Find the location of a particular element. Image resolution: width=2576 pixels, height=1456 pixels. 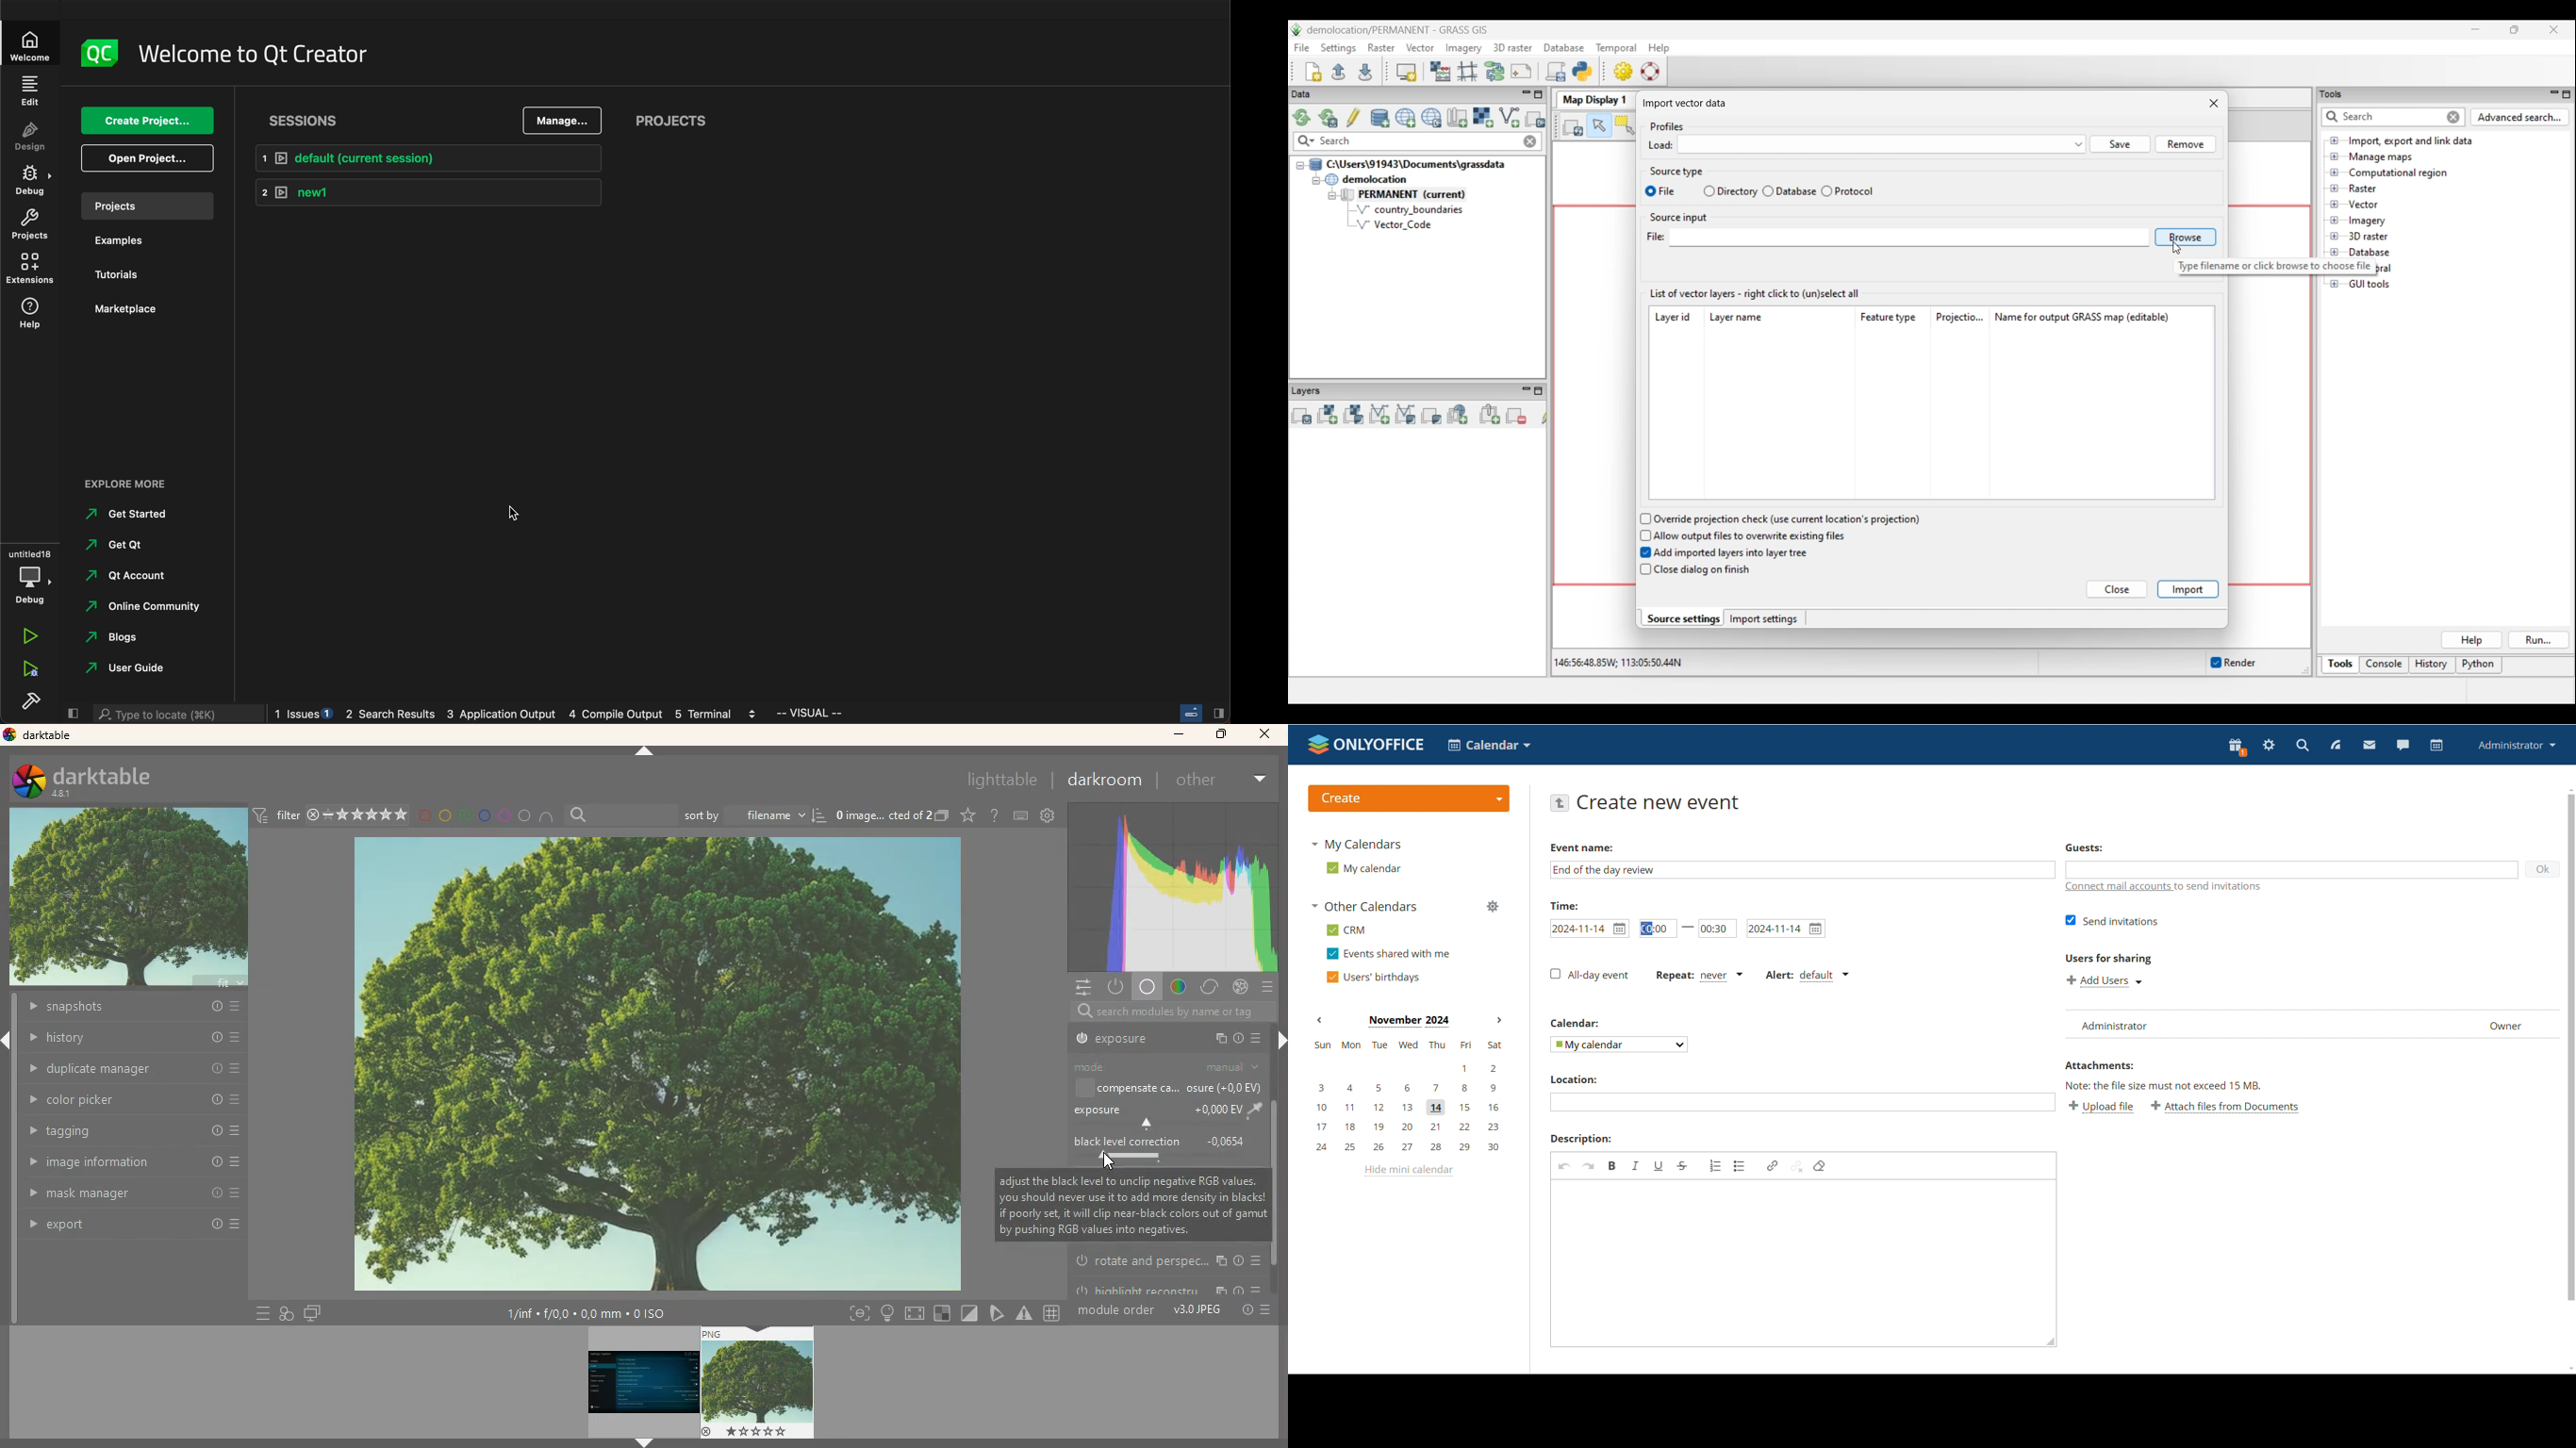

highlight is located at coordinates (1168, 1288).